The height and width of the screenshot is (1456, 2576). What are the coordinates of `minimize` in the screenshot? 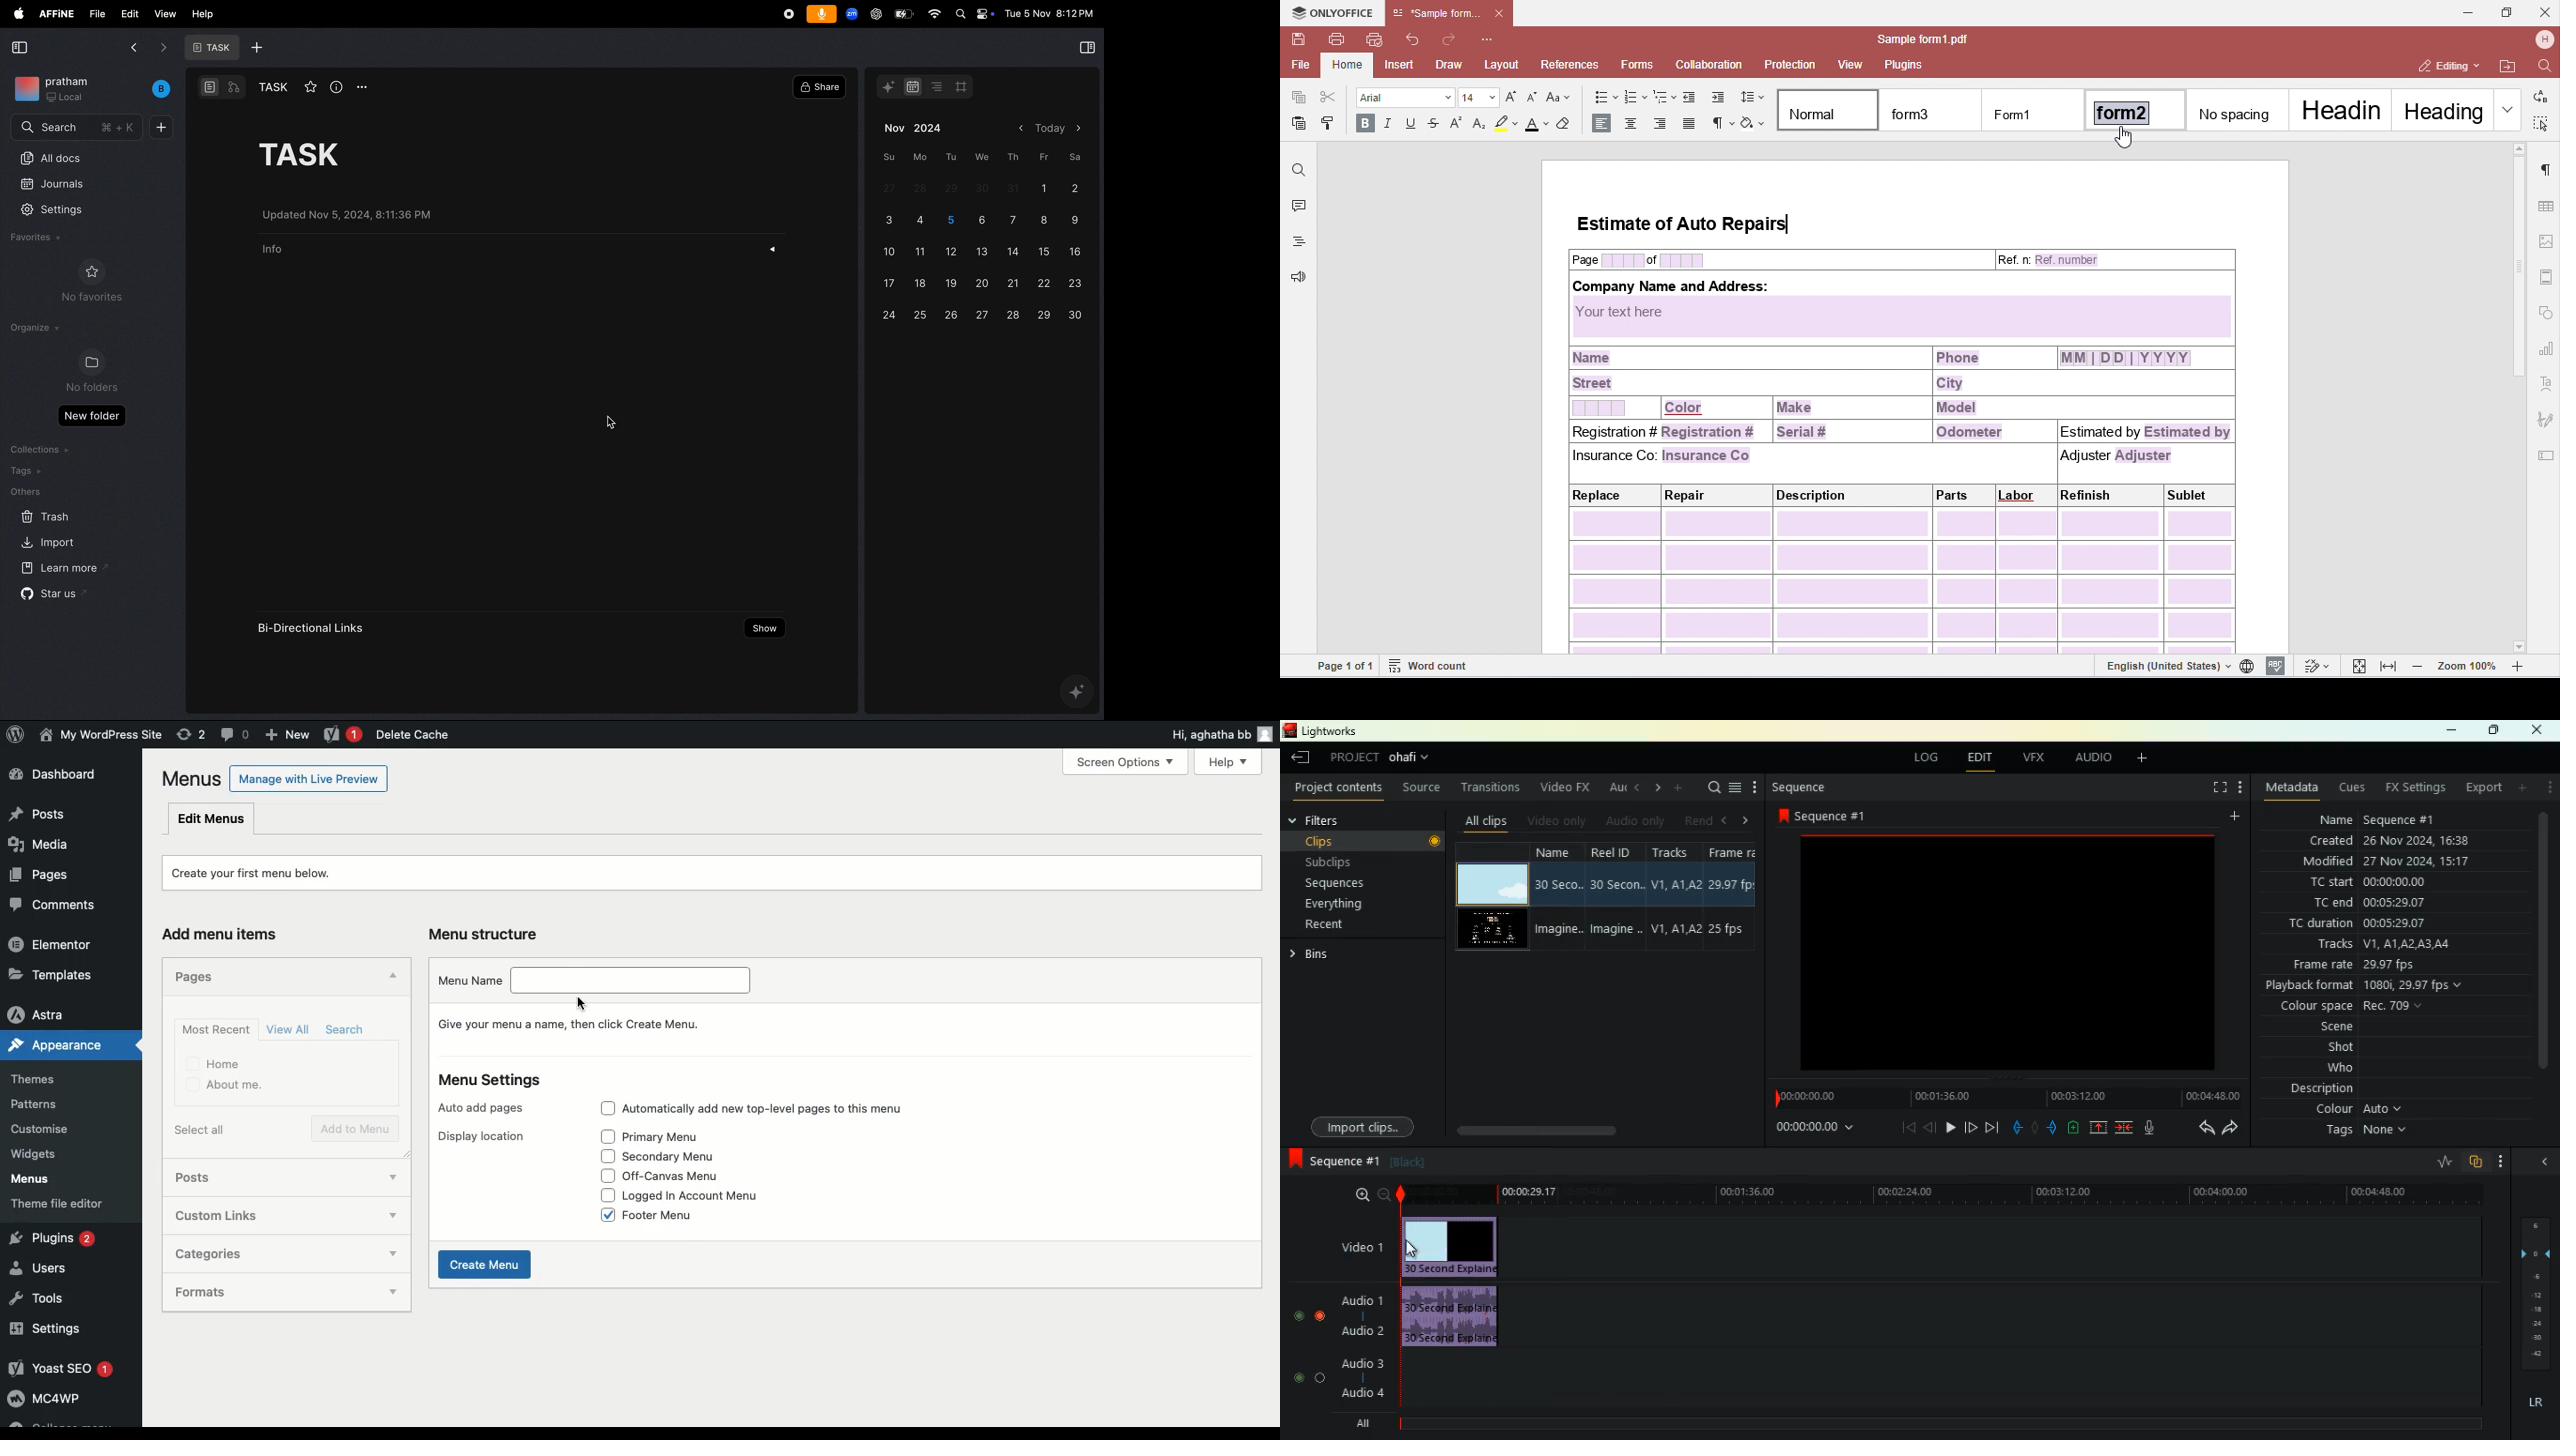 It's located at (2446, 731).